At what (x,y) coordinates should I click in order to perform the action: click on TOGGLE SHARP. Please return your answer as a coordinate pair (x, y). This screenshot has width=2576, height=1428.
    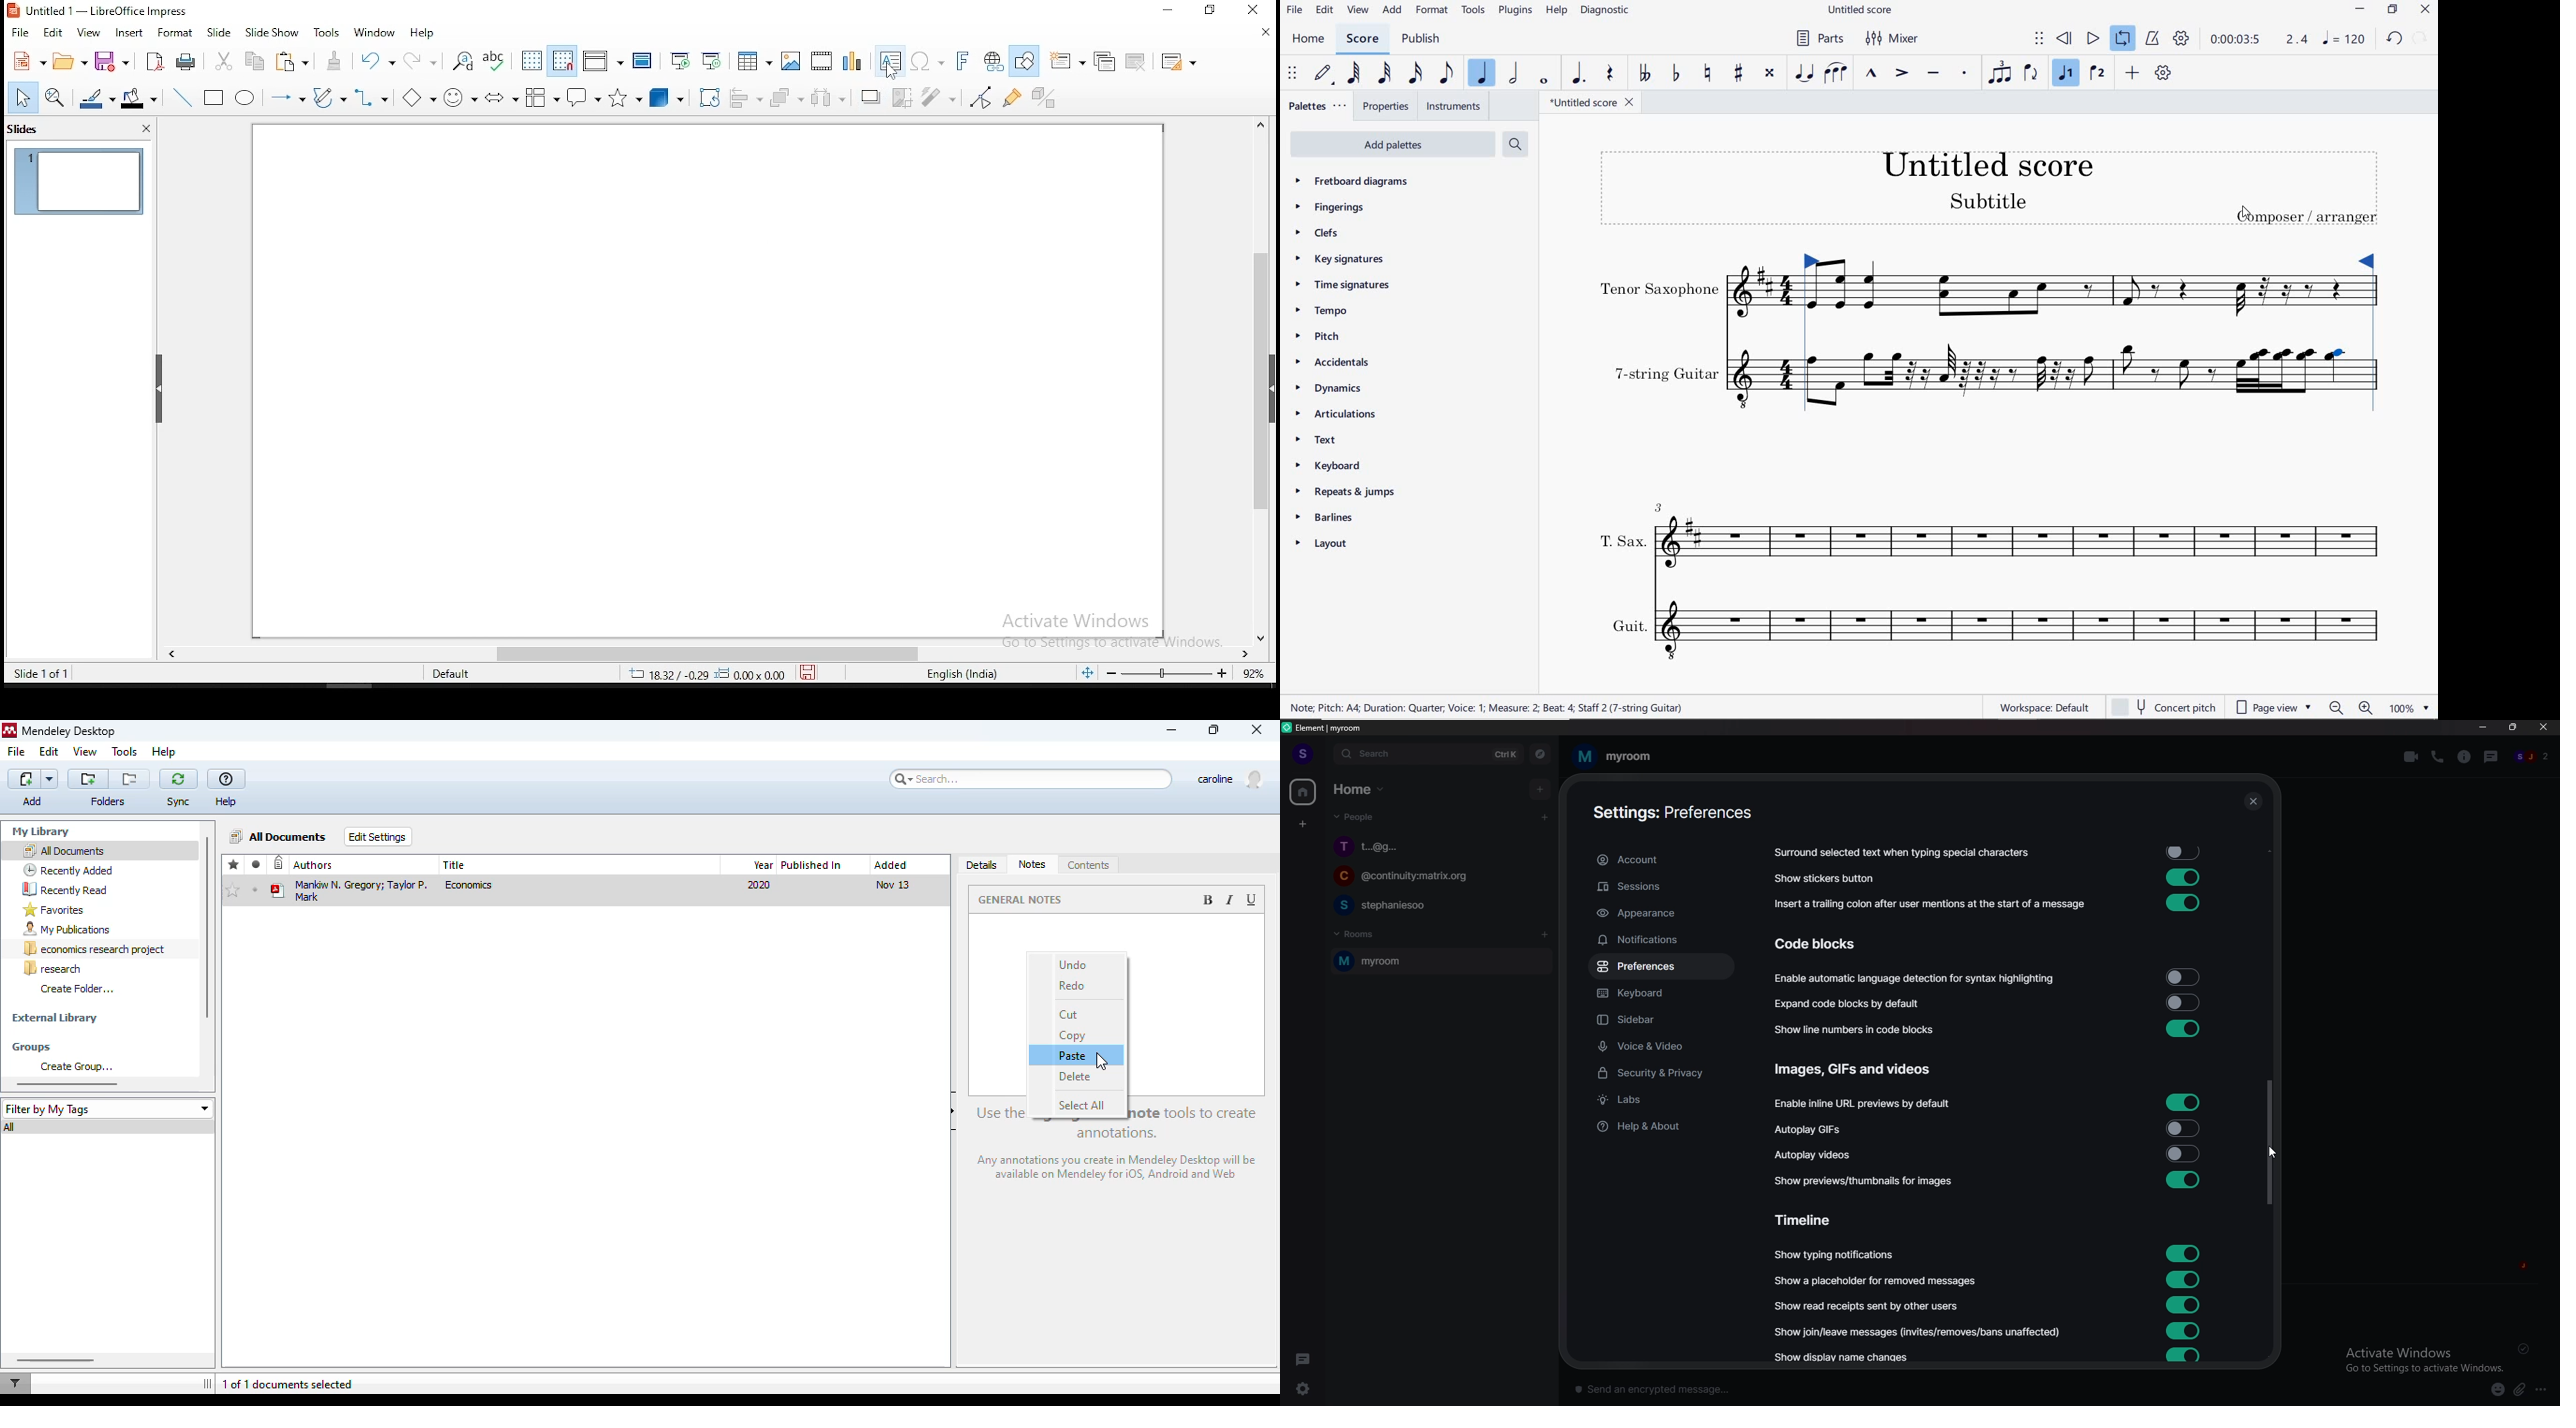
    Looking at the image, I should click on (1739, 72).